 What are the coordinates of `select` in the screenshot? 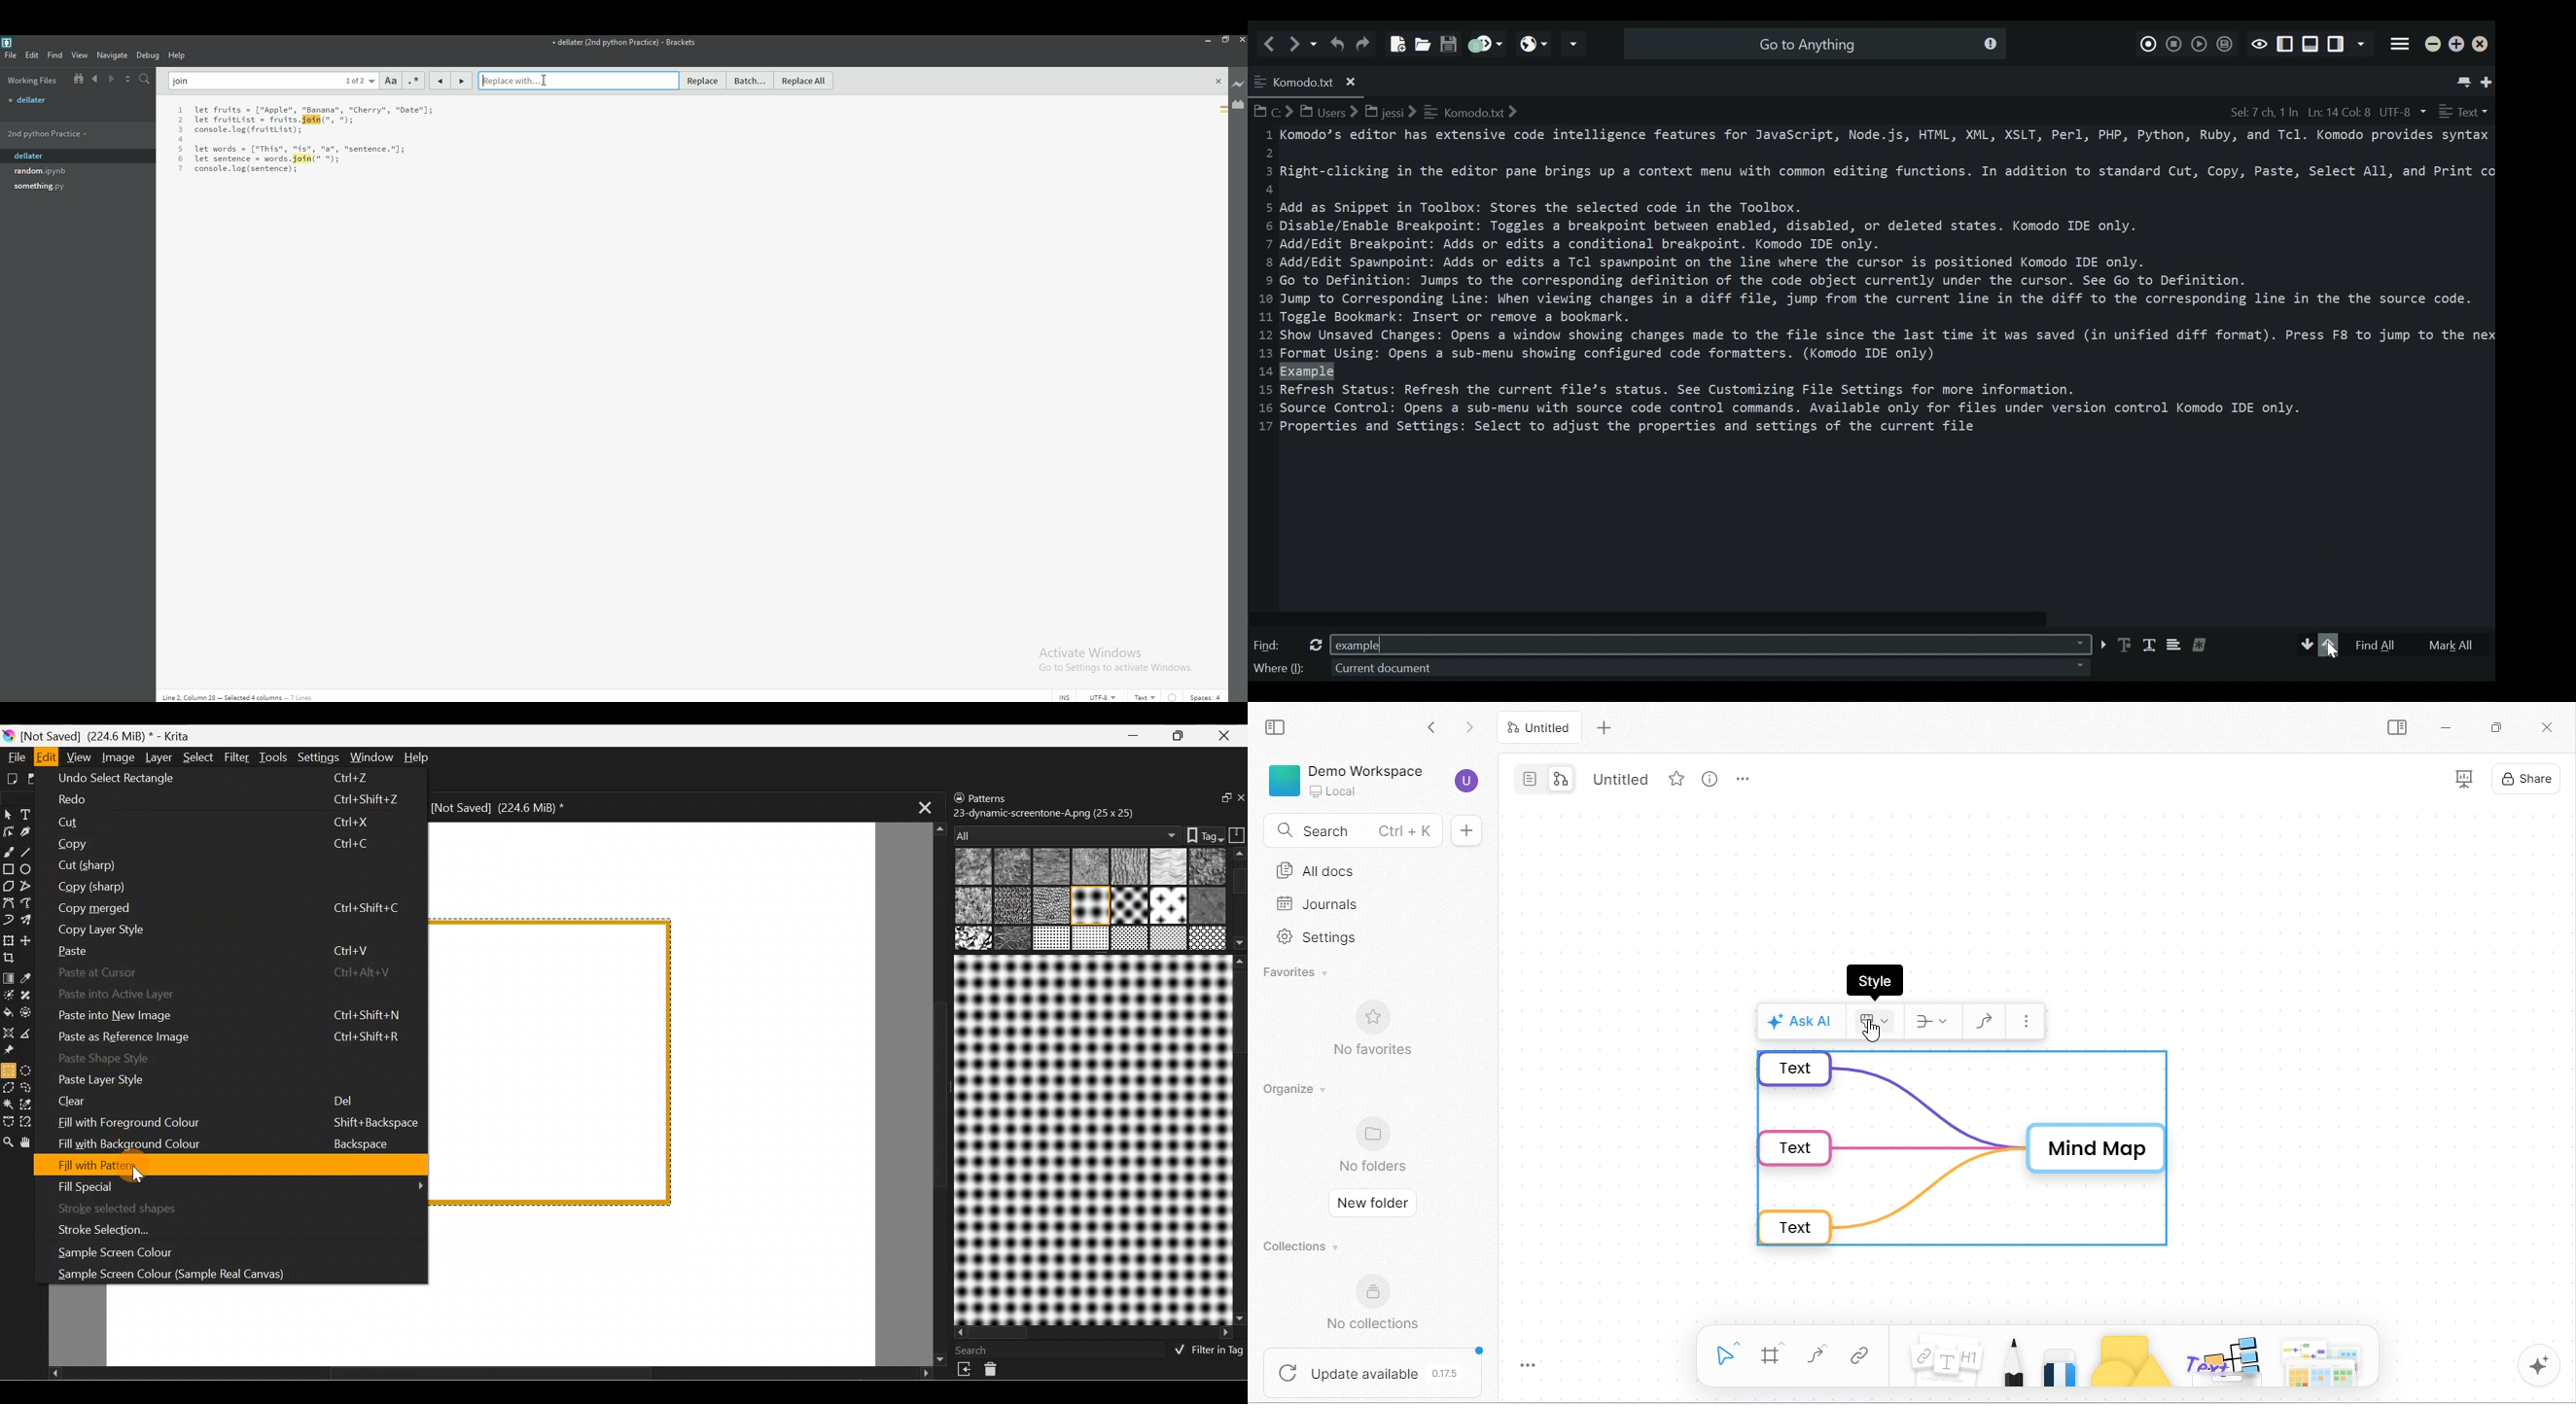 It's located at (1724, 1354).